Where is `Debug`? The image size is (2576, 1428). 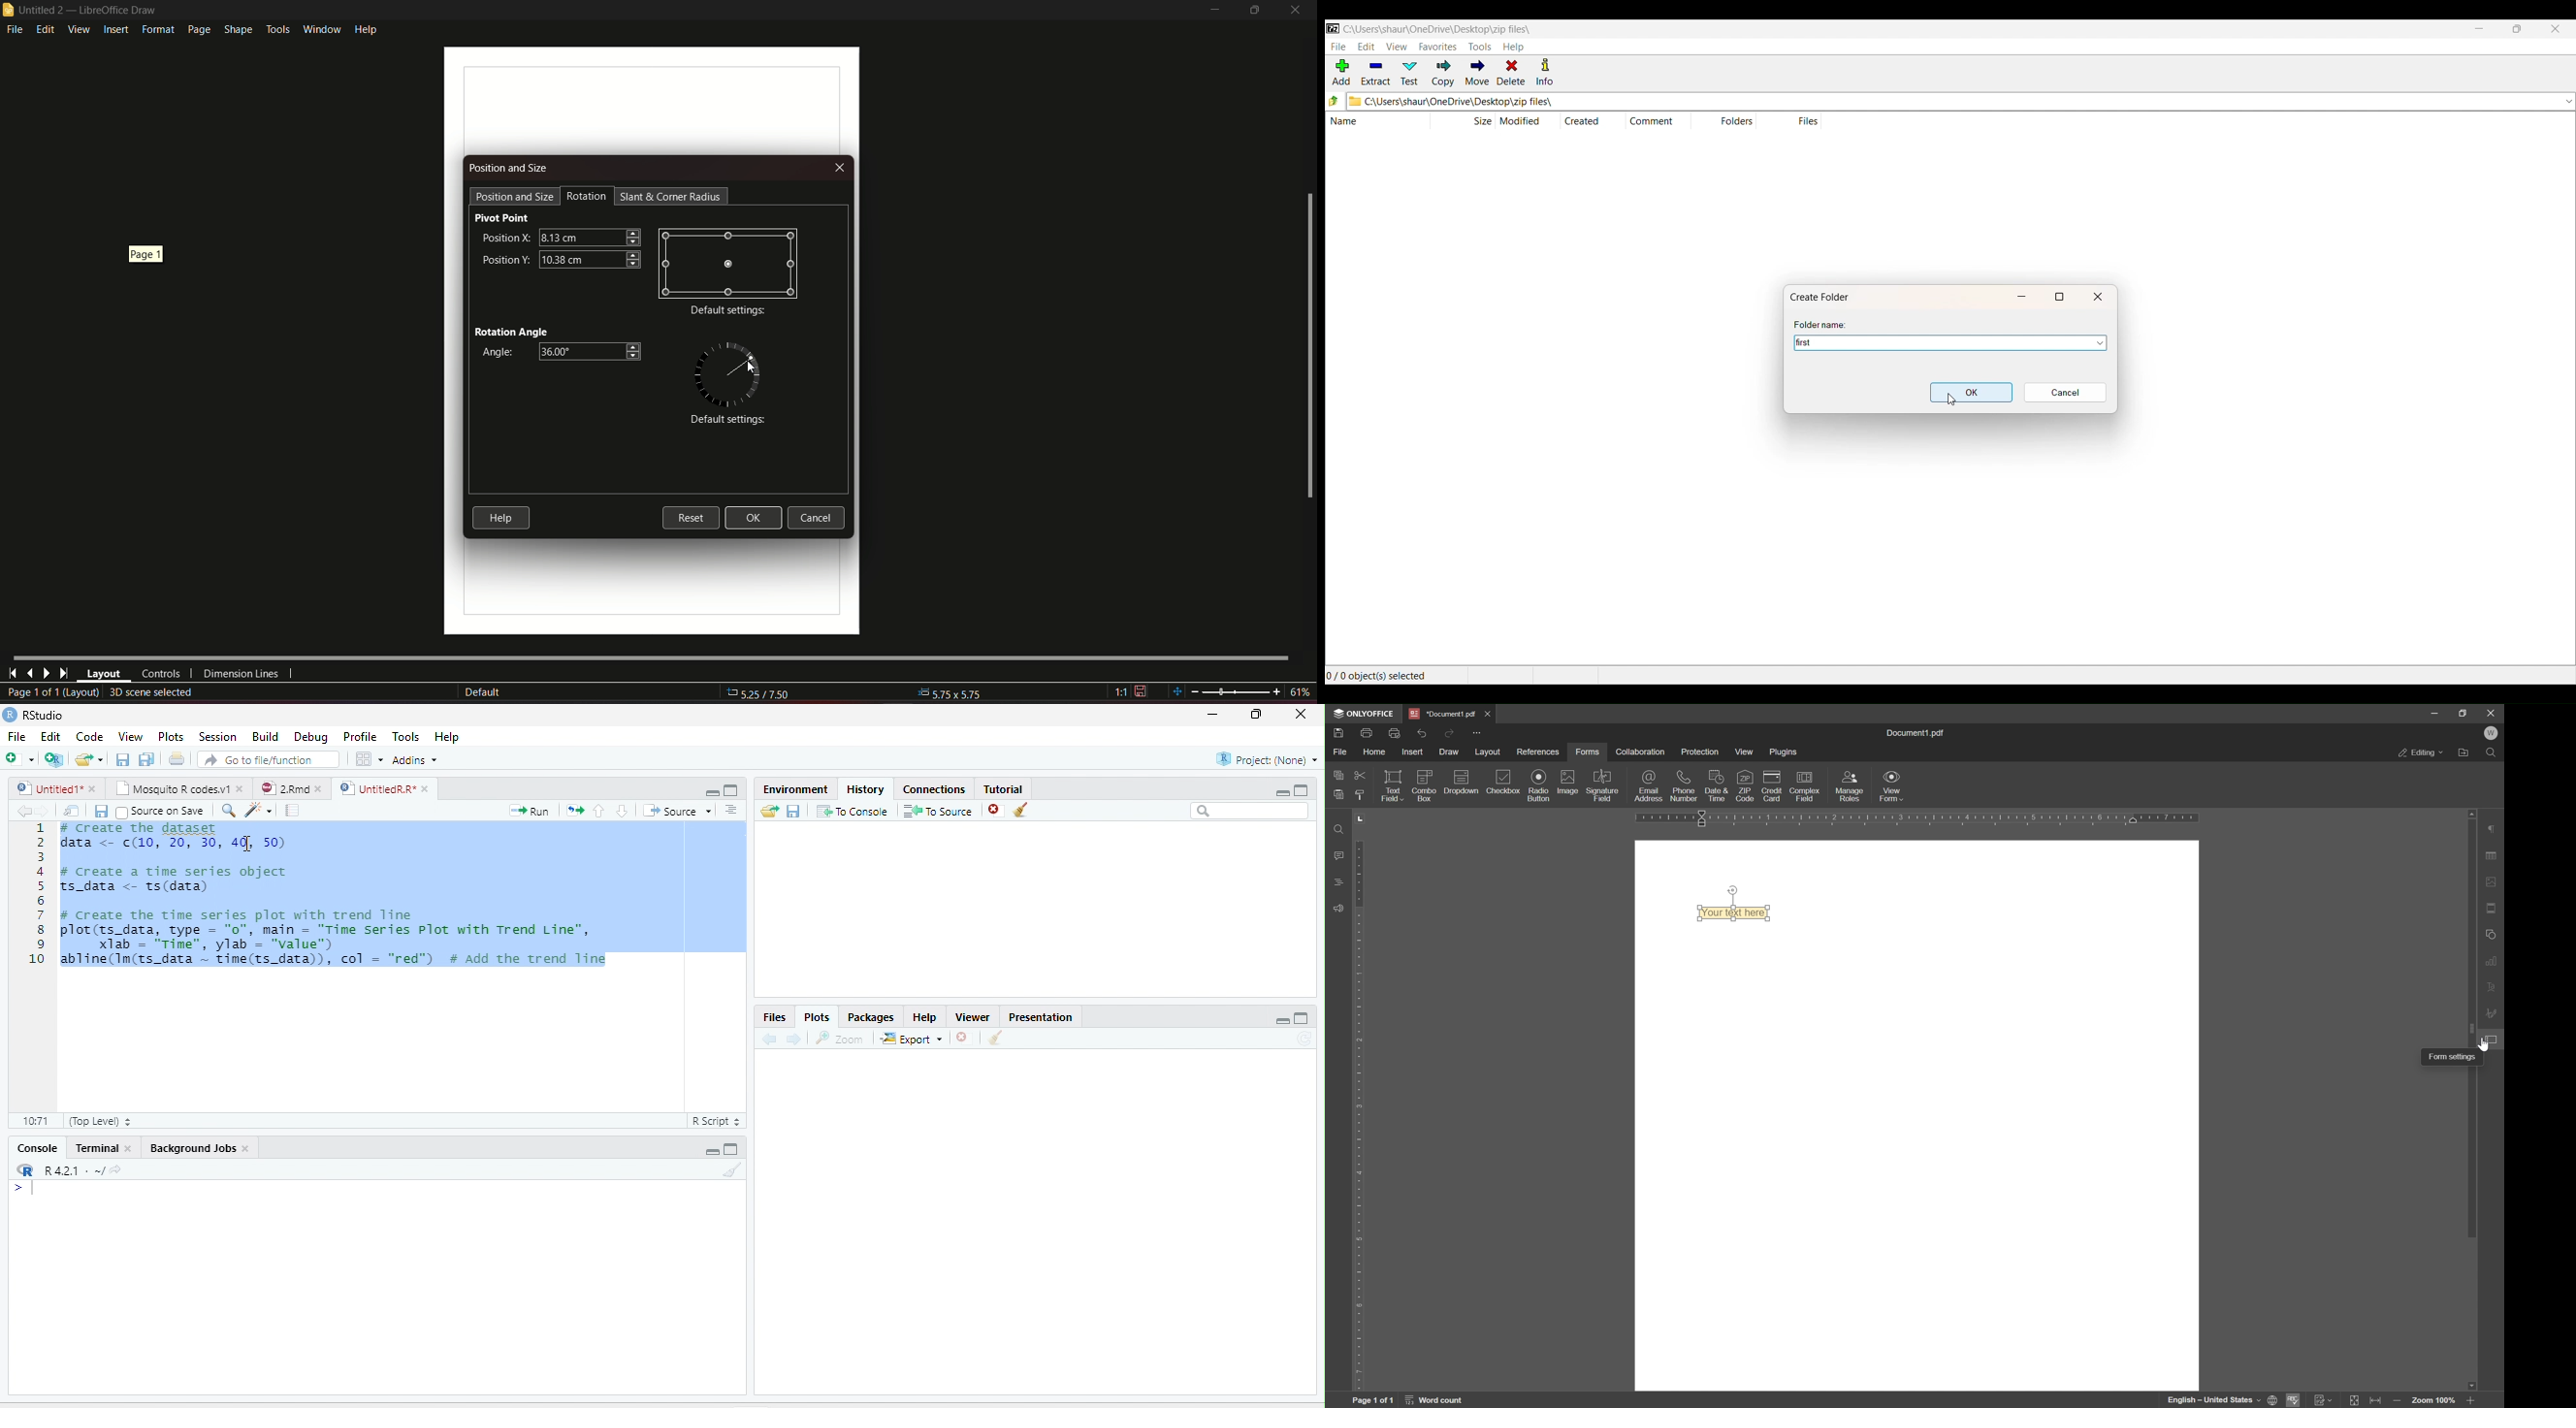
Debug is located at coordinates (310, 737).